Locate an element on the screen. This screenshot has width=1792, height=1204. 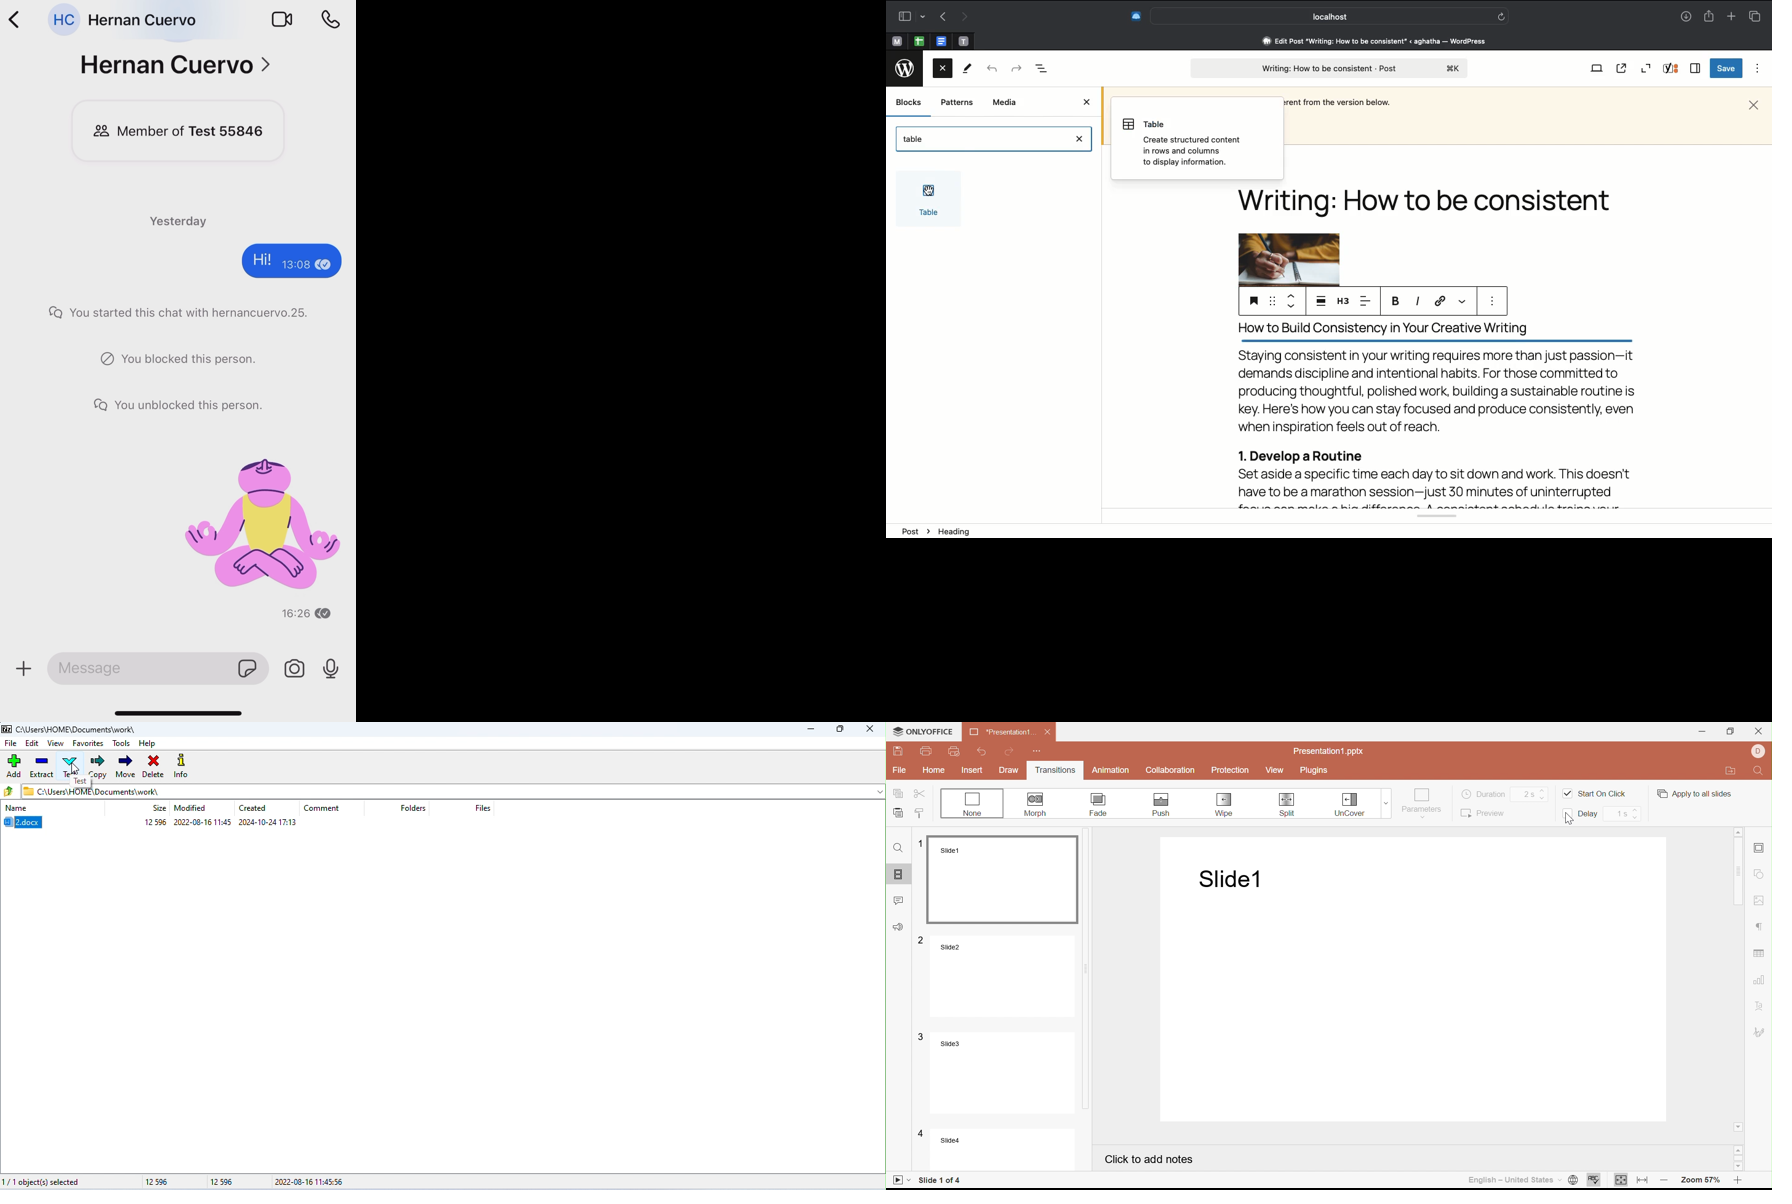
English - United States is located at coordinates (1515, 1181).